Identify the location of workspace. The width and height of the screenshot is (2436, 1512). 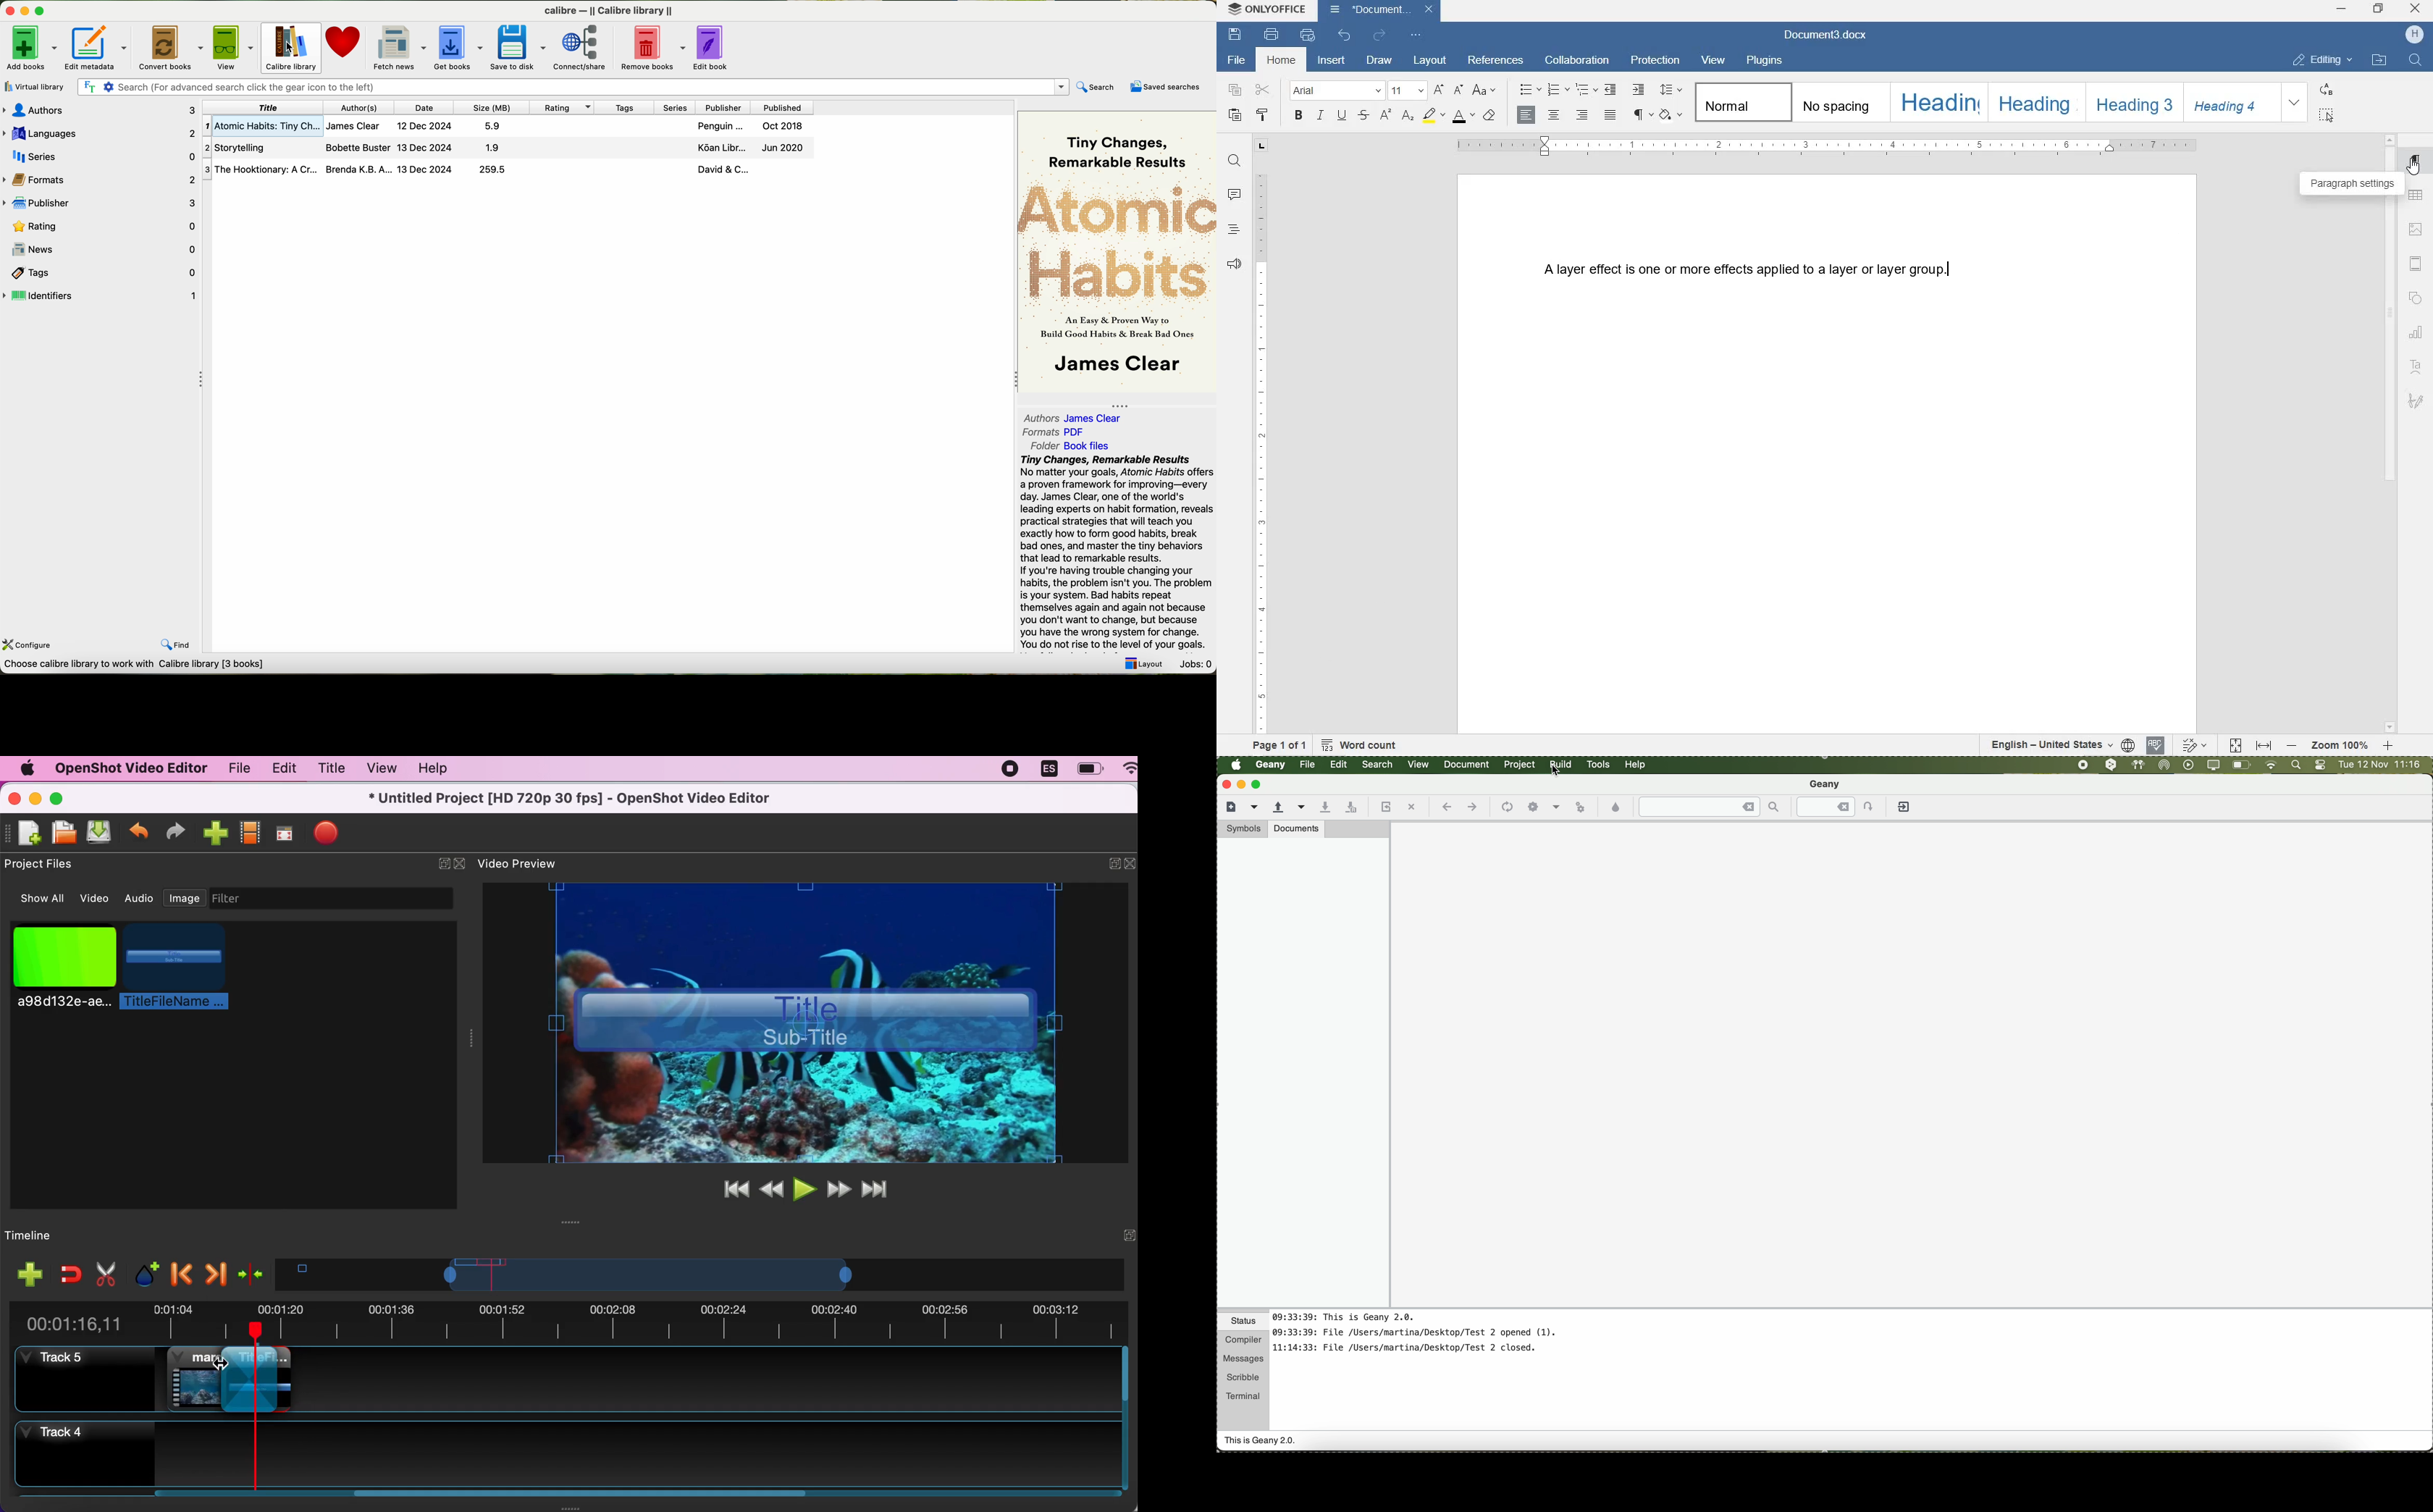
(1912, 1064).